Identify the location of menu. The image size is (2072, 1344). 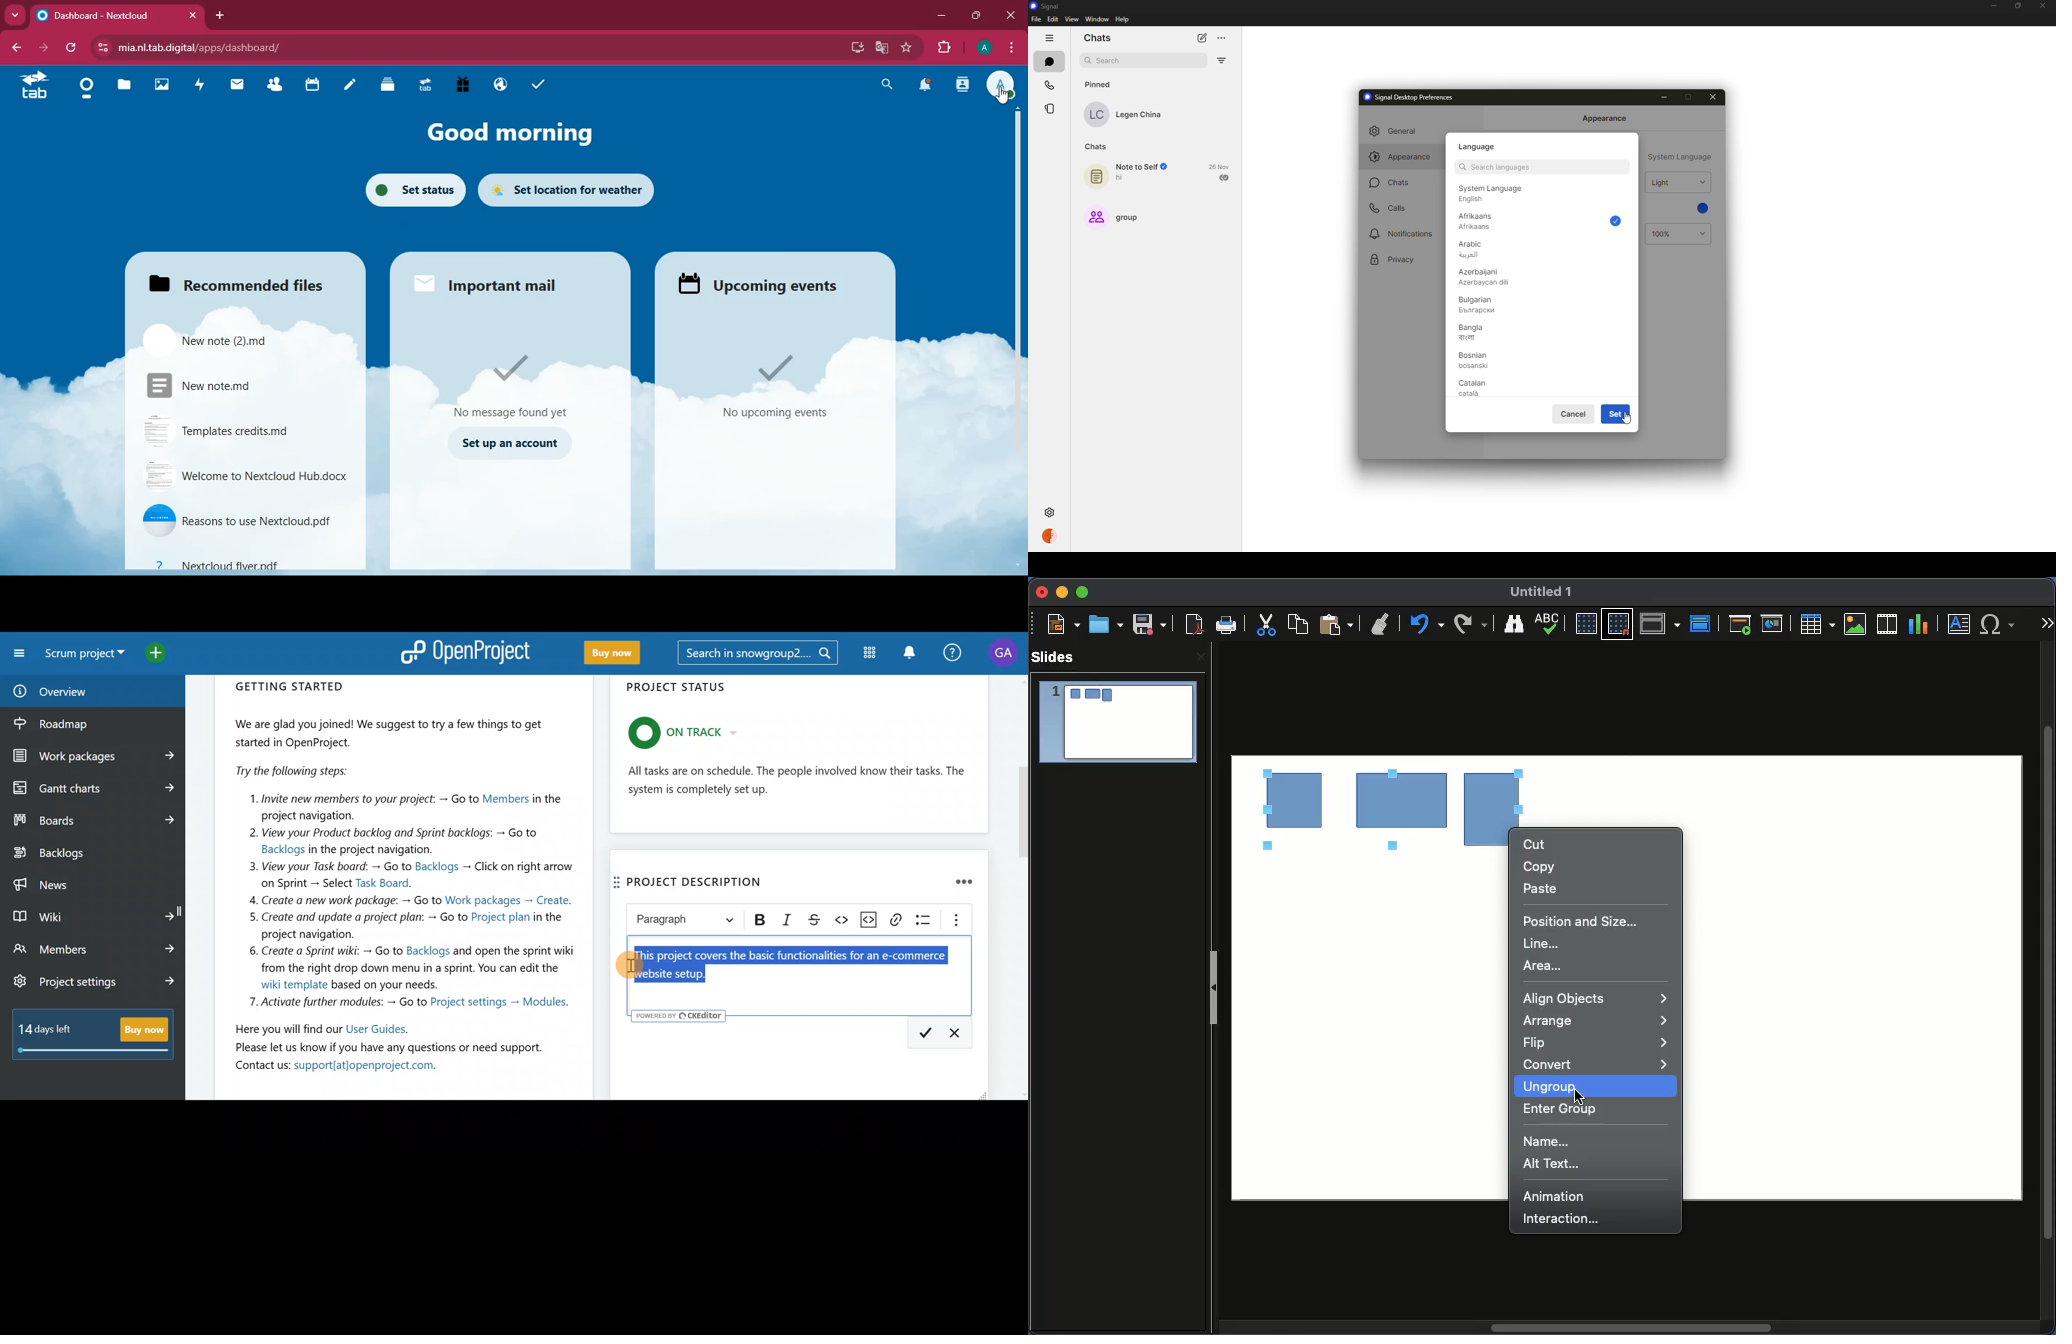
(1011, 46).